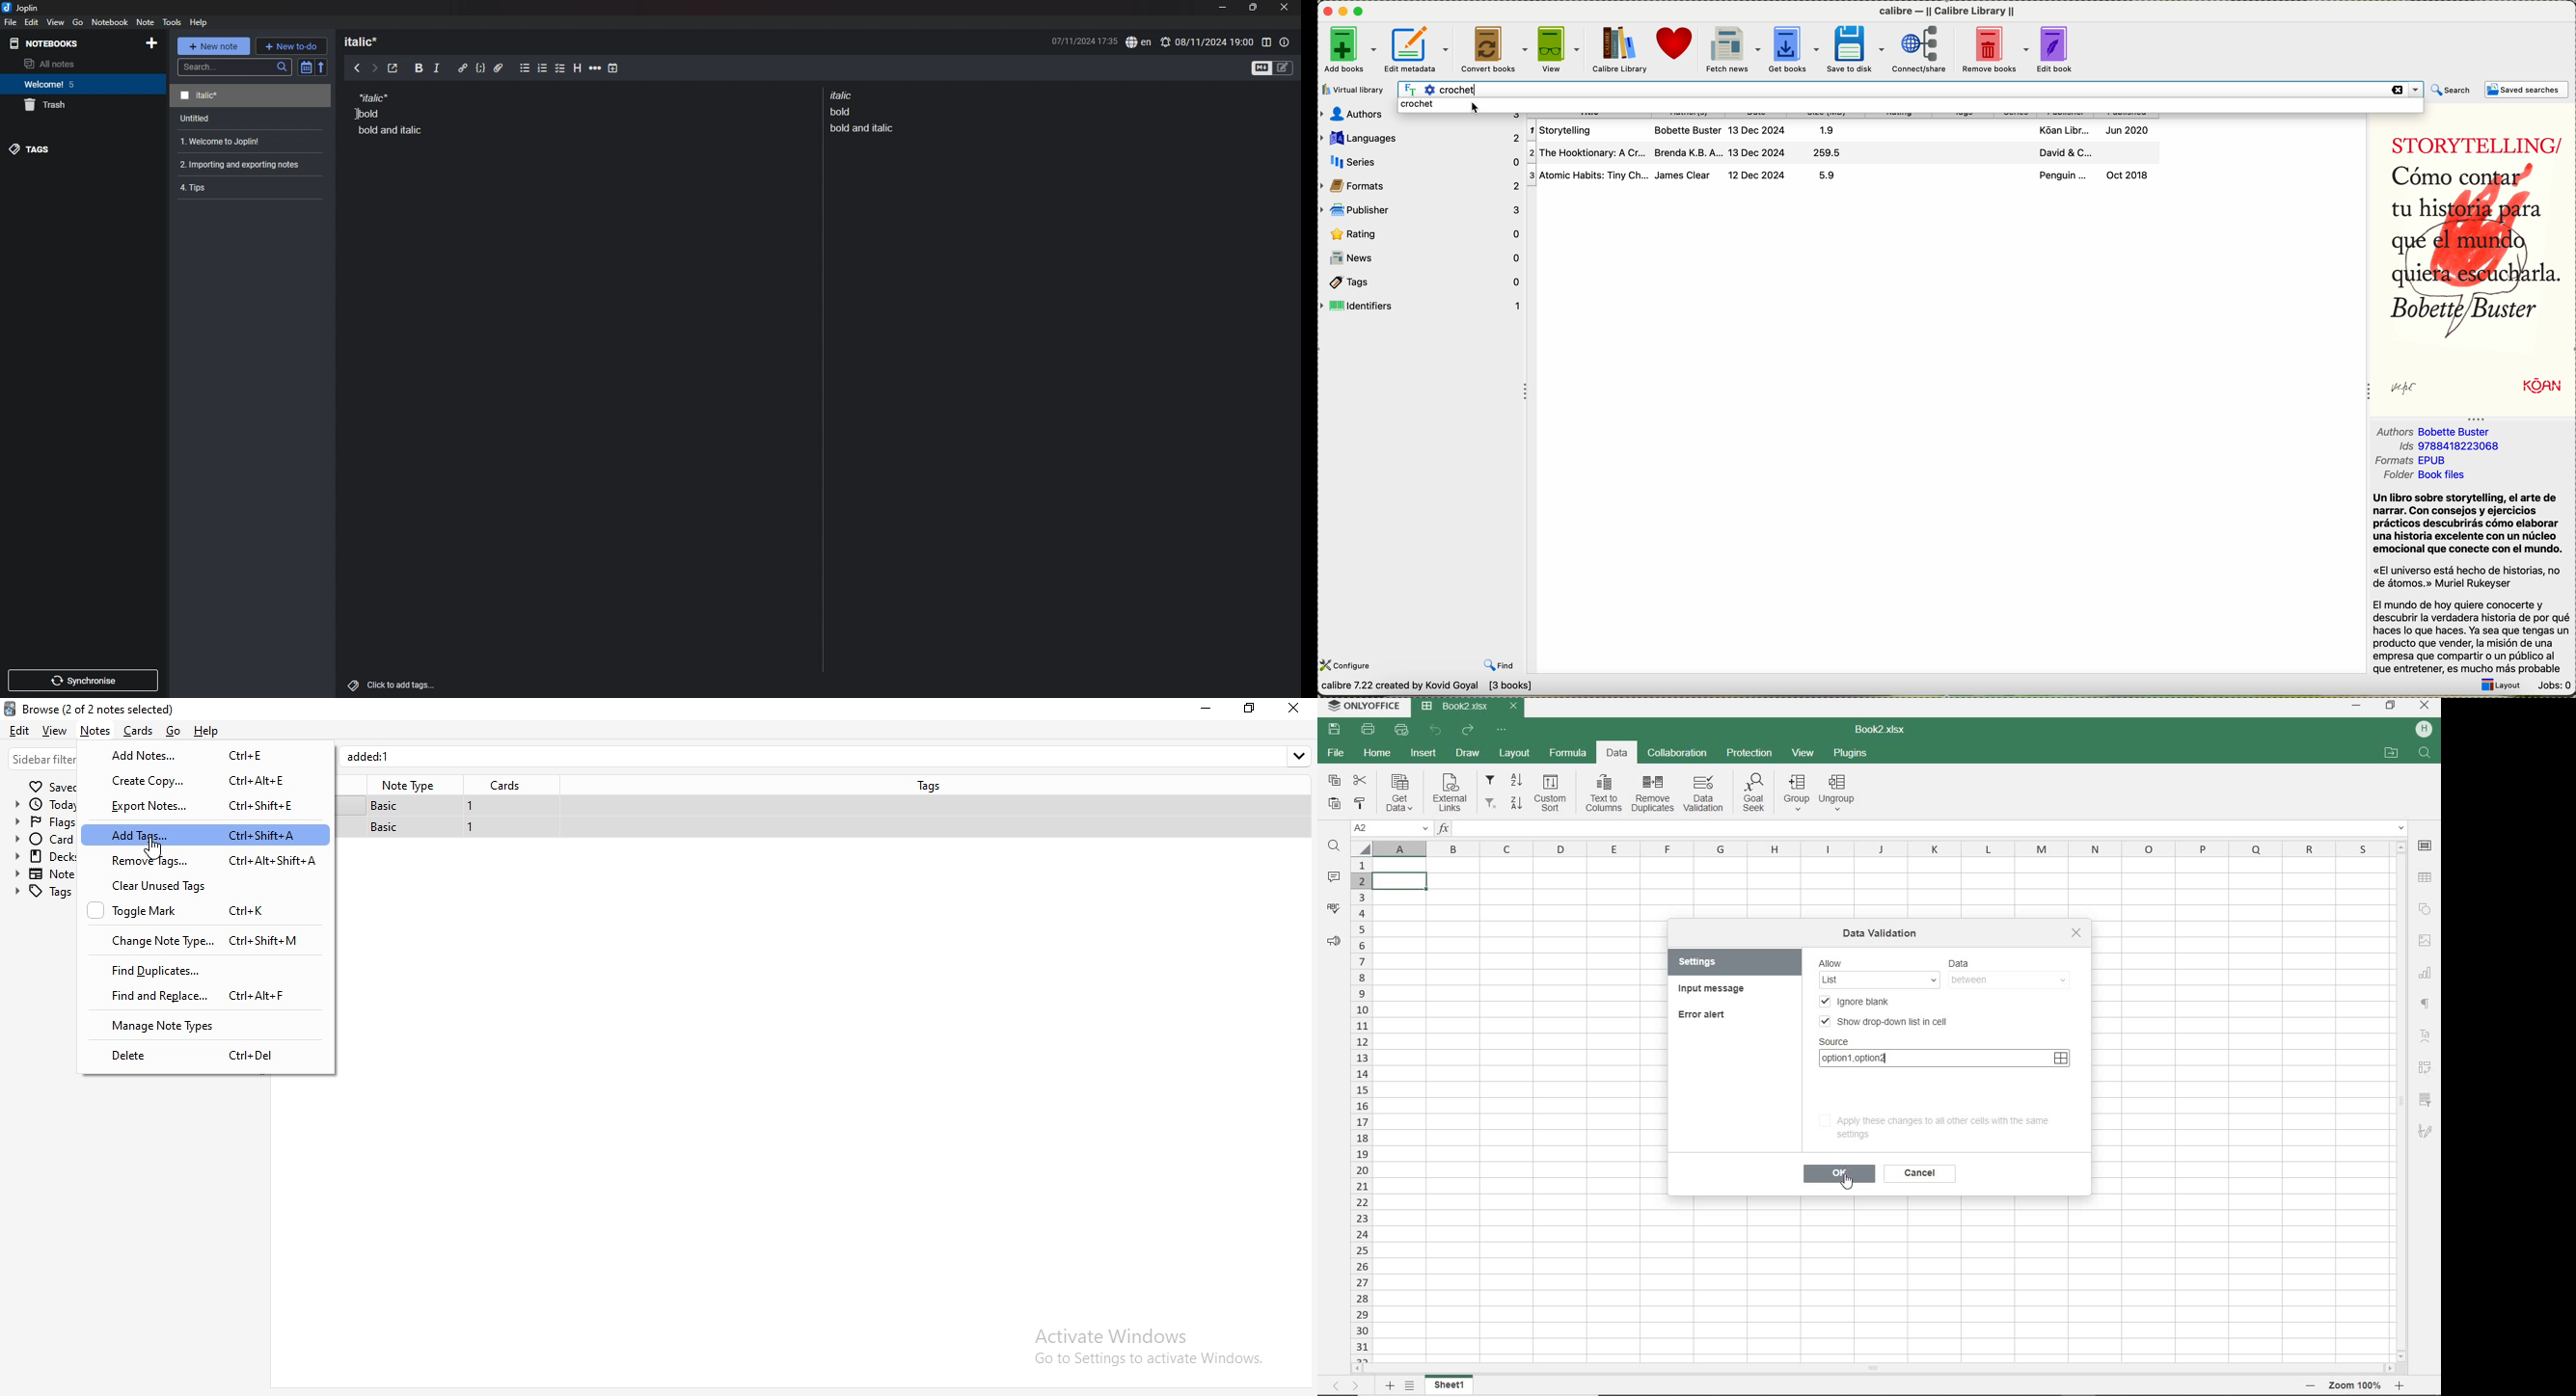  Describe the element at coordinates (32, 22) in the screenshot. I see `edit` at that location.